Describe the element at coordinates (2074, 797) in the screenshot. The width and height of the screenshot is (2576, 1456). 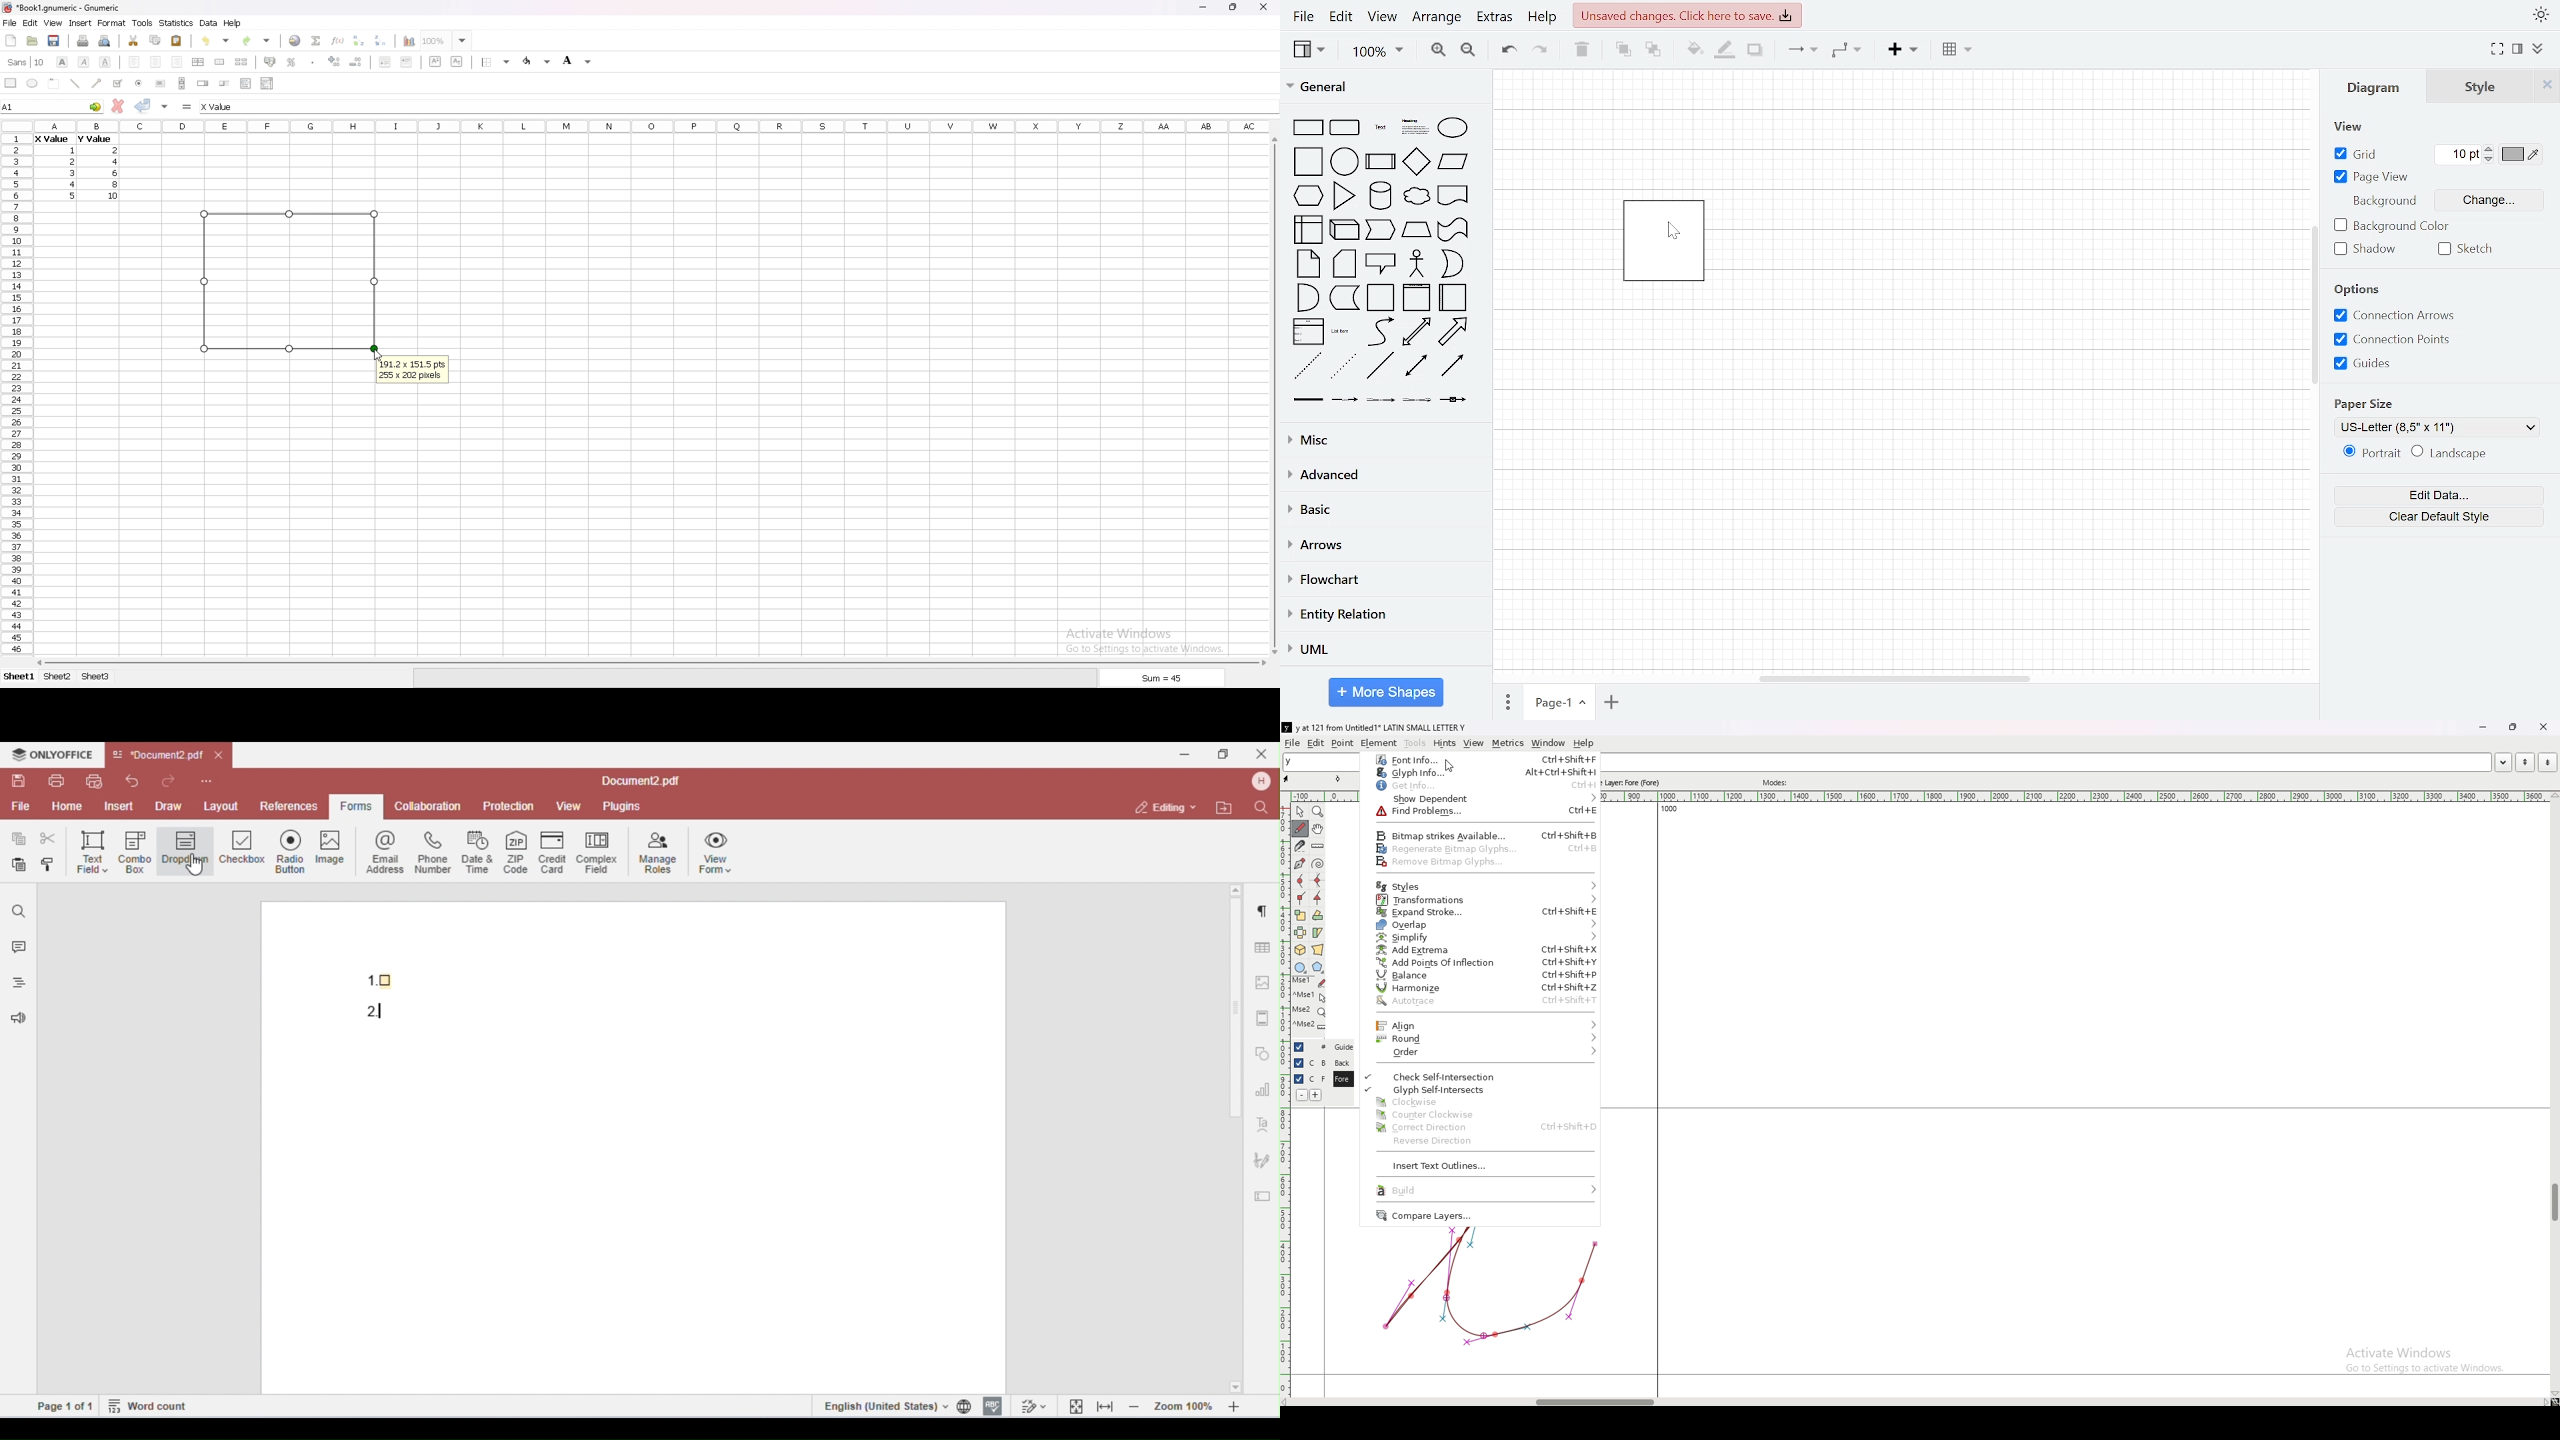
I see `horizontal scale` at that location.